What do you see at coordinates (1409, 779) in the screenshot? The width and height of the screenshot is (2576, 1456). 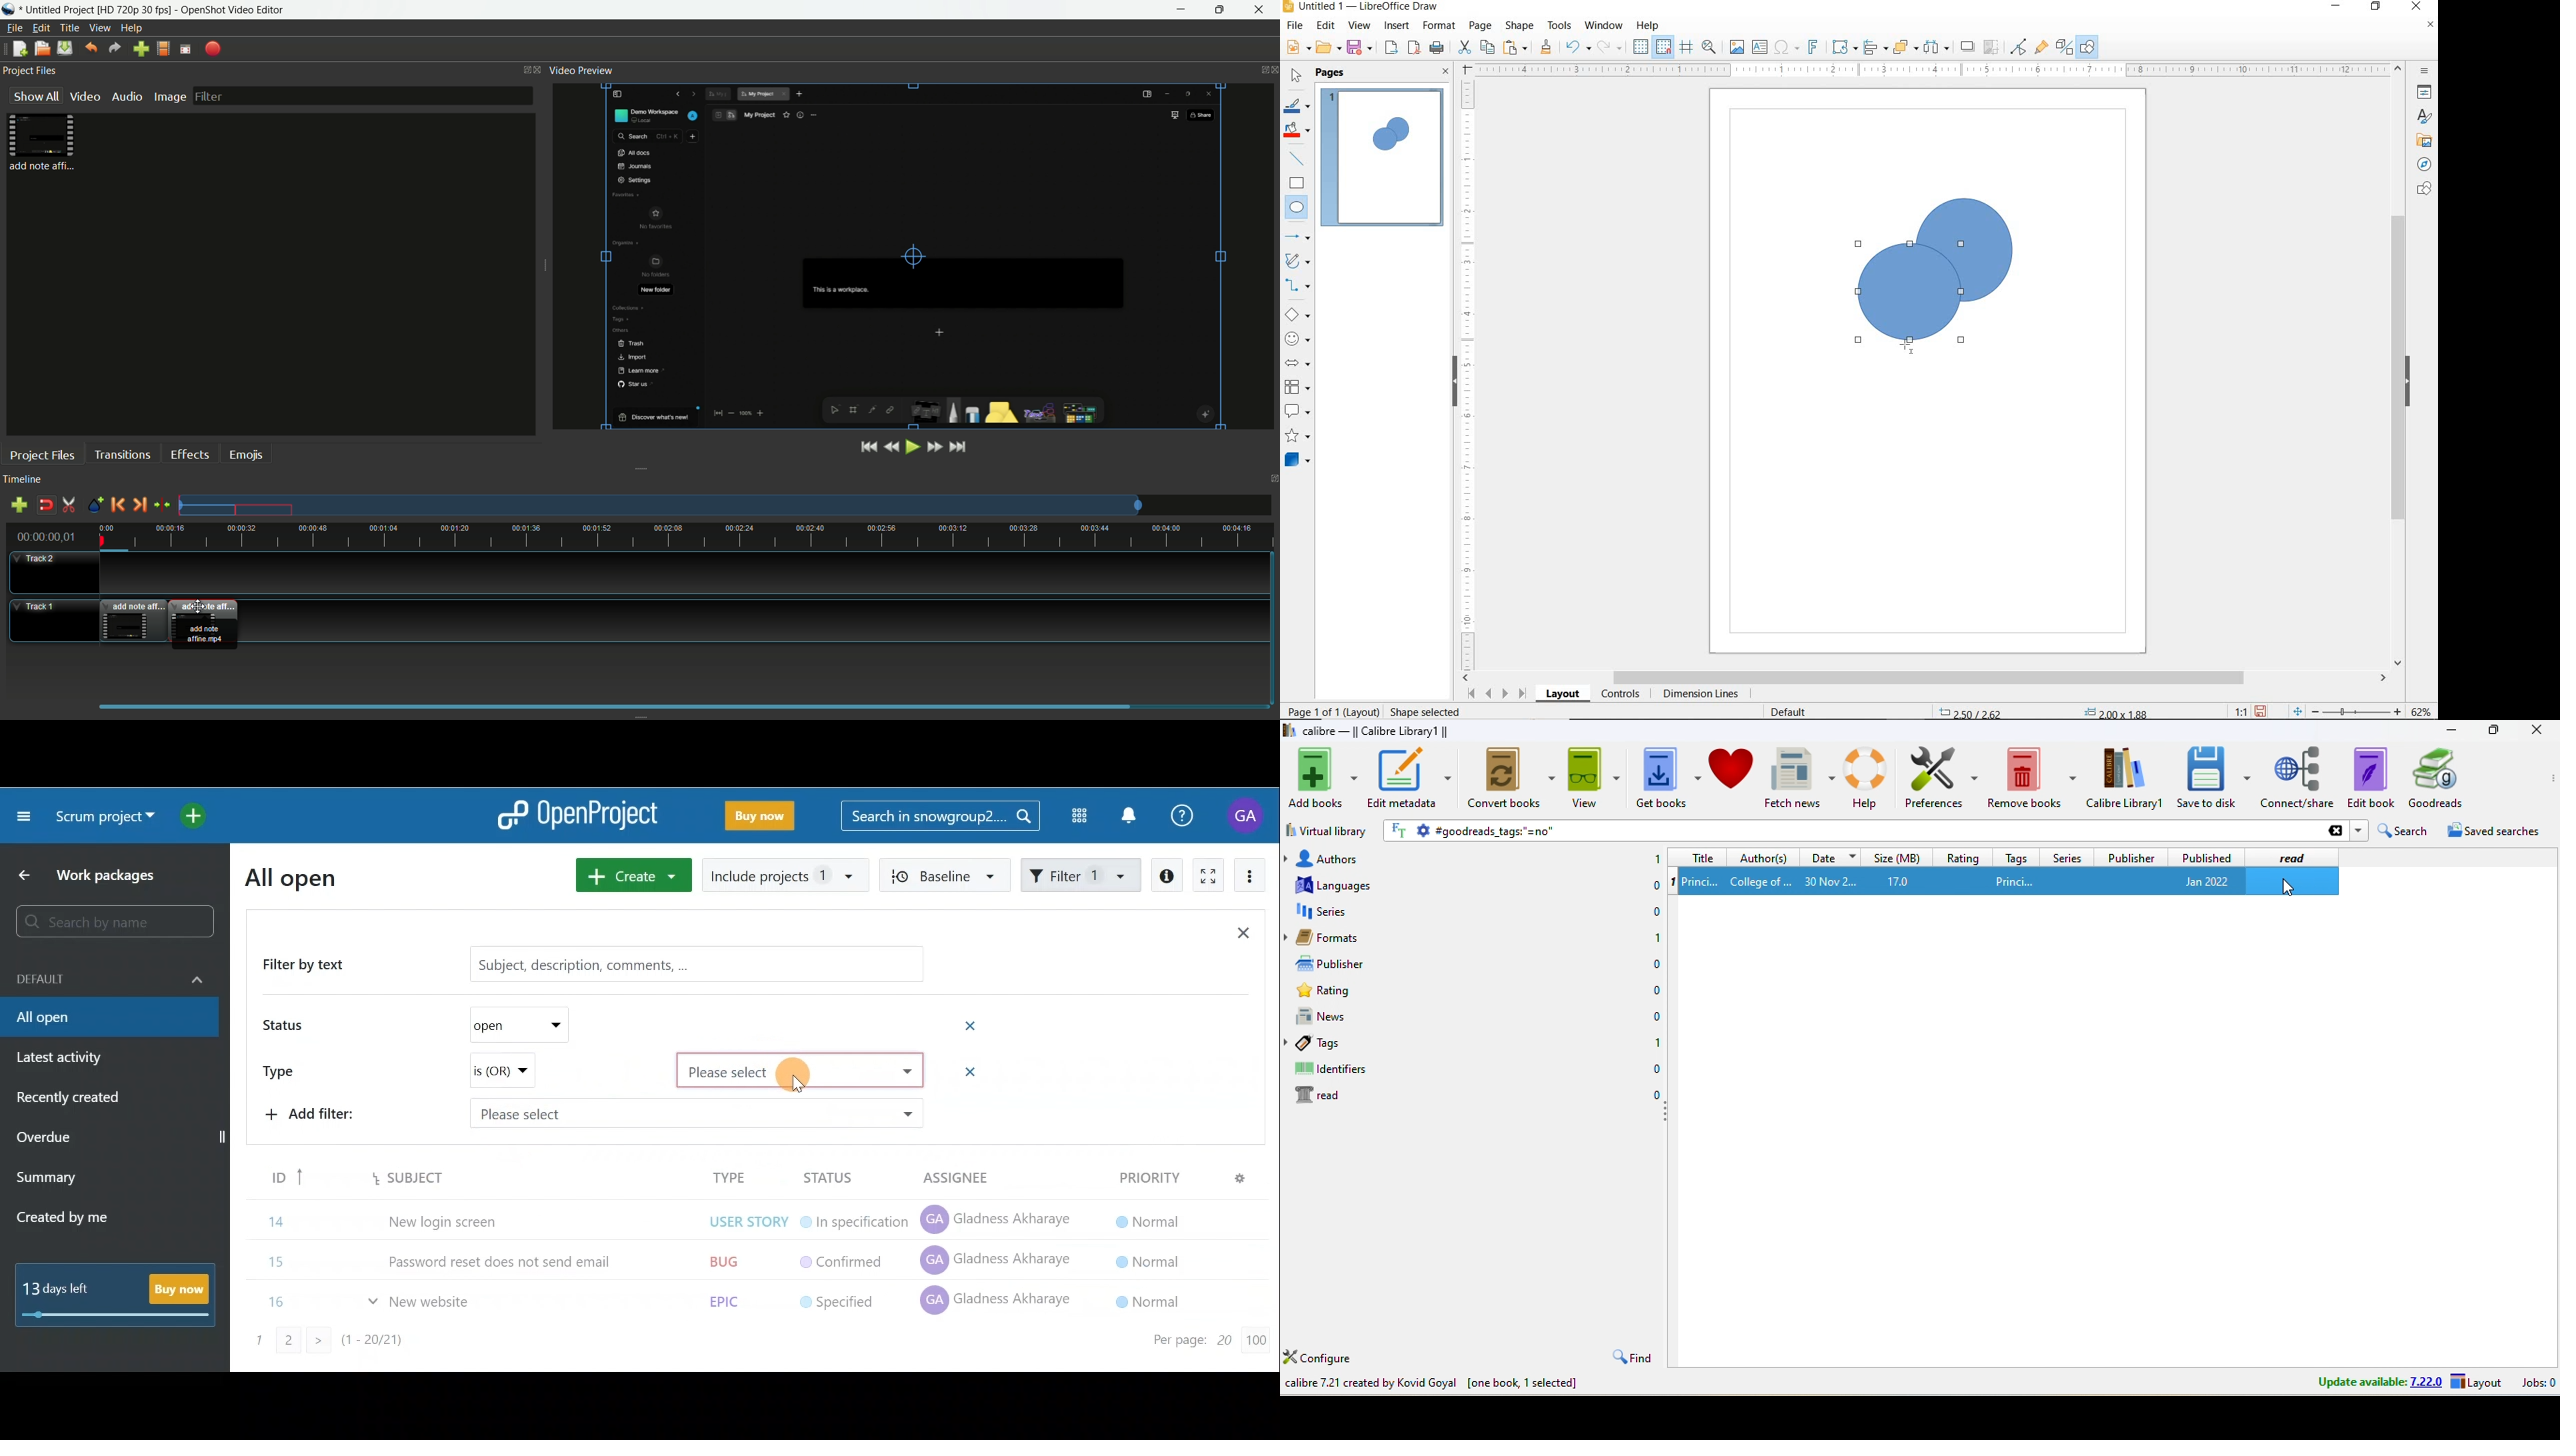 I see `edit metadata` at bounding box center [1409, 779].